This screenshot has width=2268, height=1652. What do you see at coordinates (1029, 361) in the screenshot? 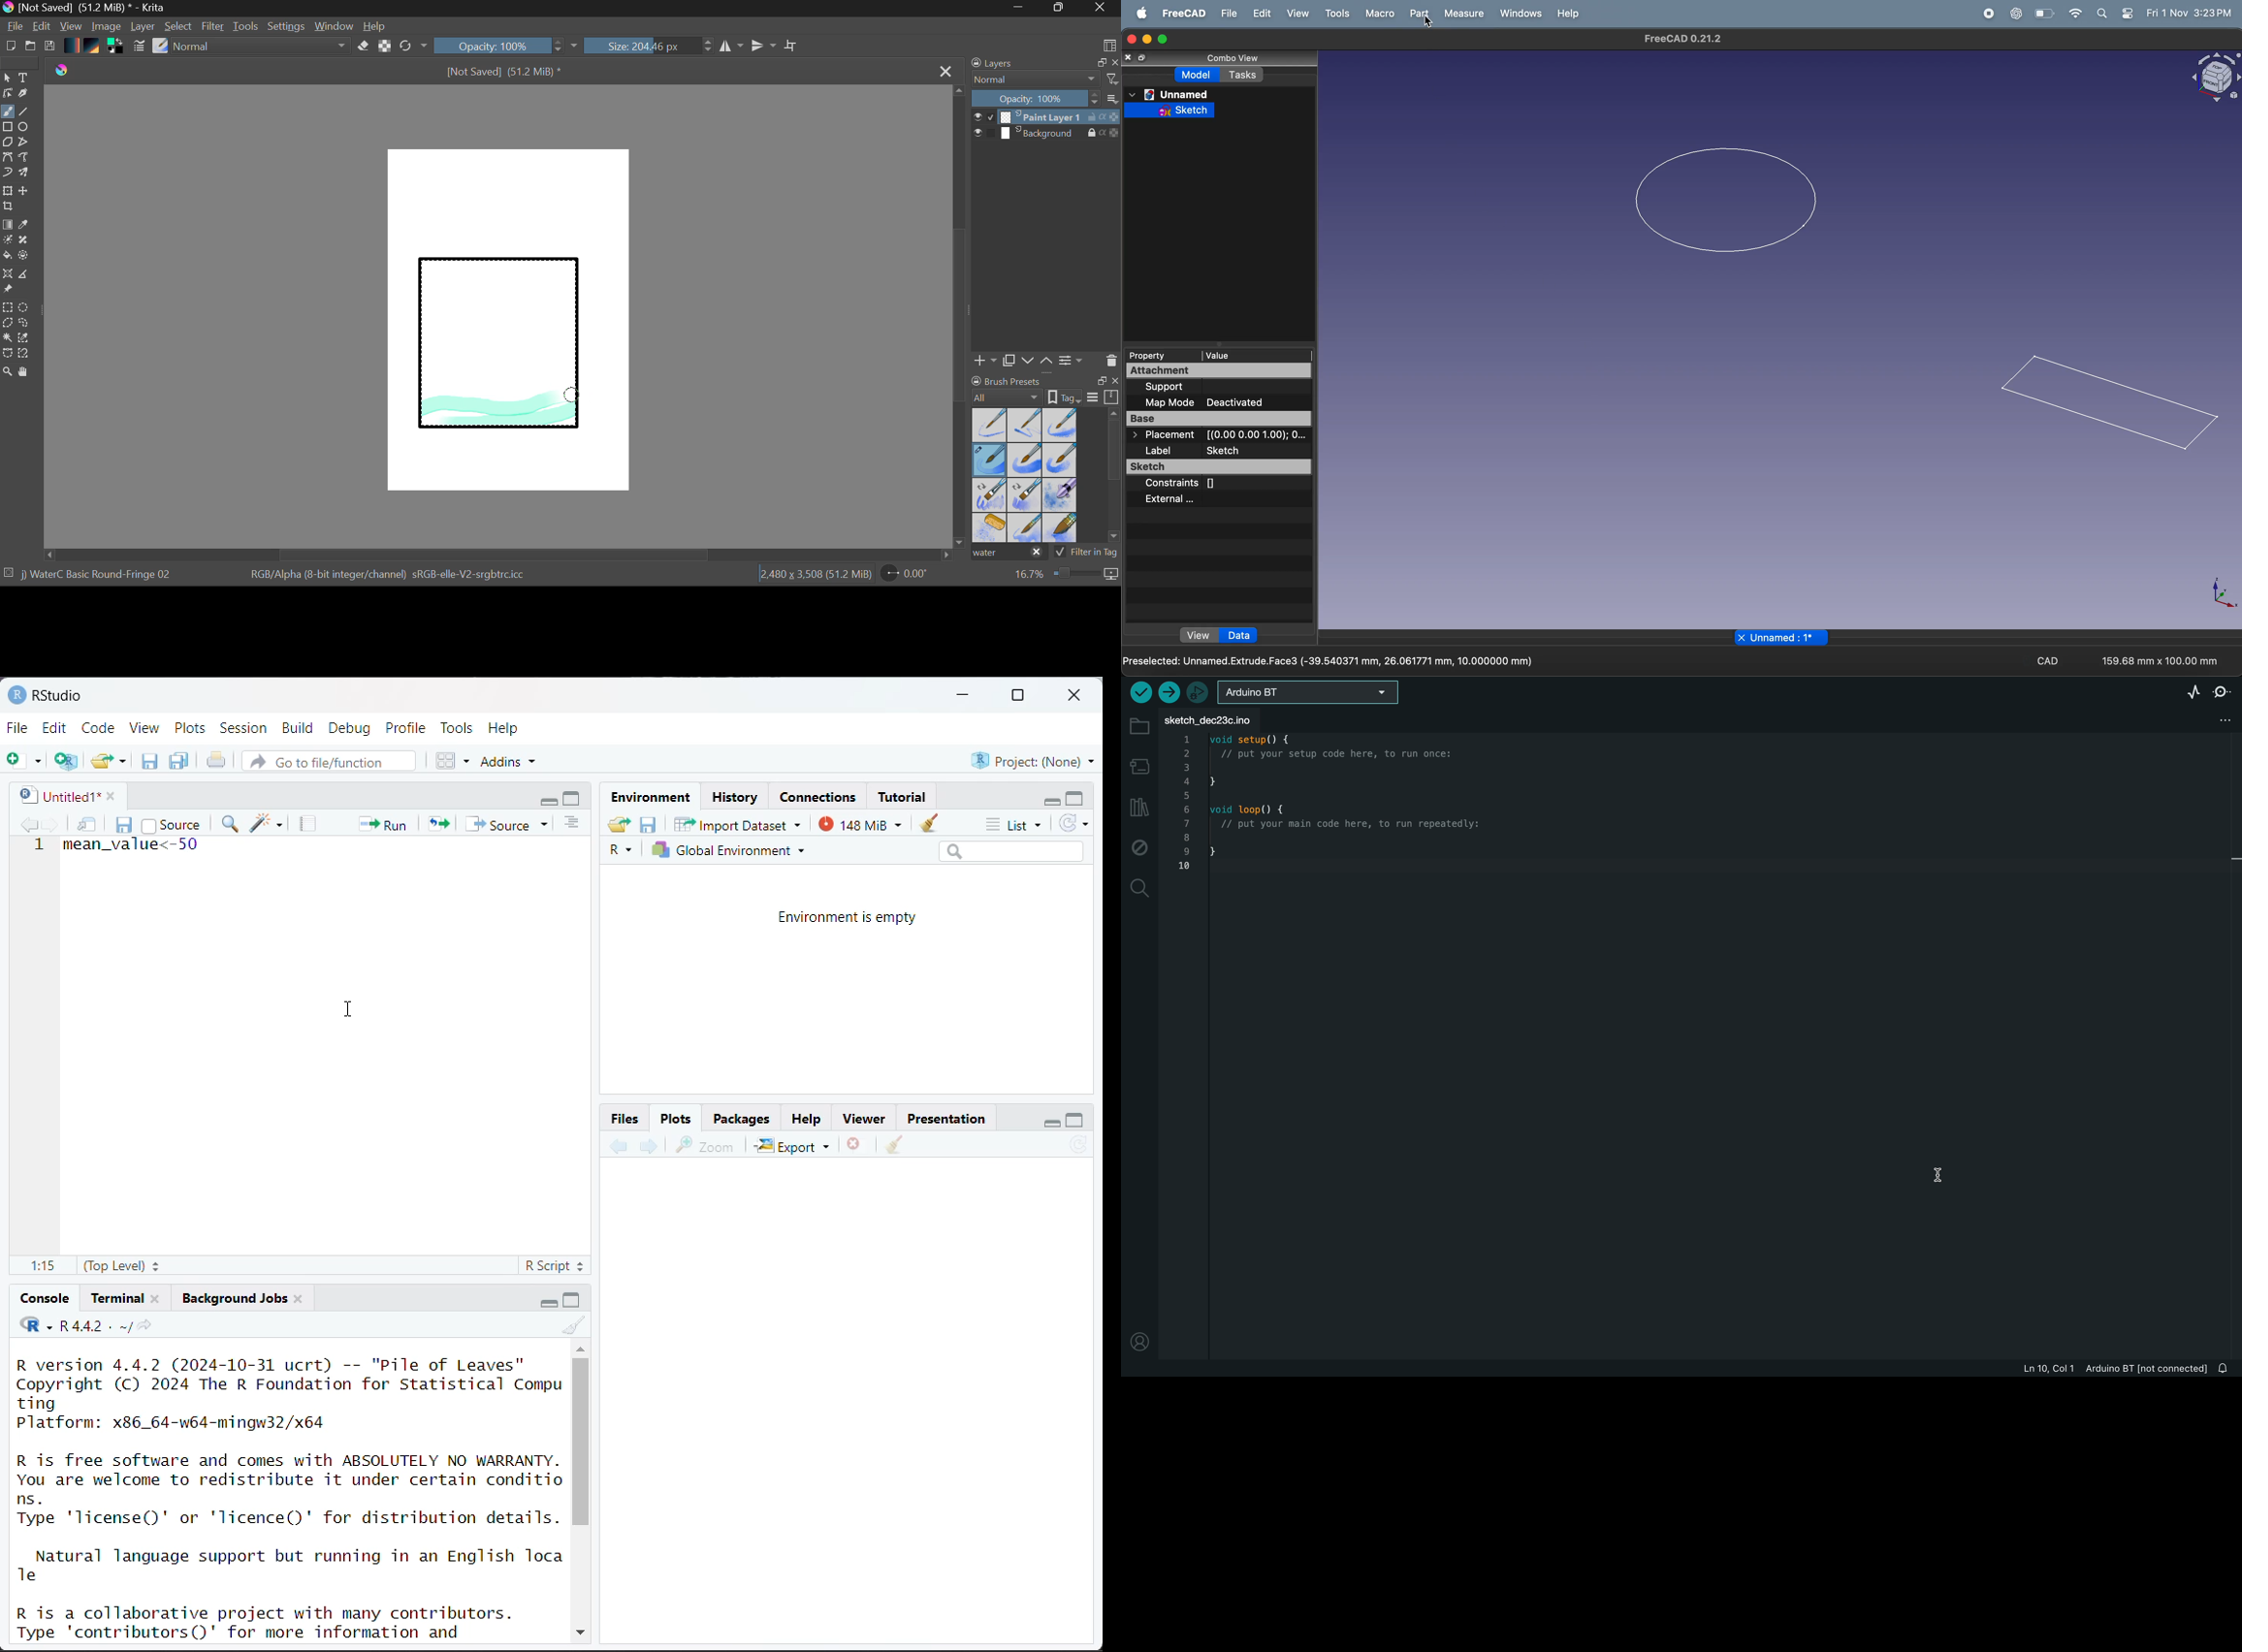
I see `Move Layer Down` at bounding box center [1029, 361].